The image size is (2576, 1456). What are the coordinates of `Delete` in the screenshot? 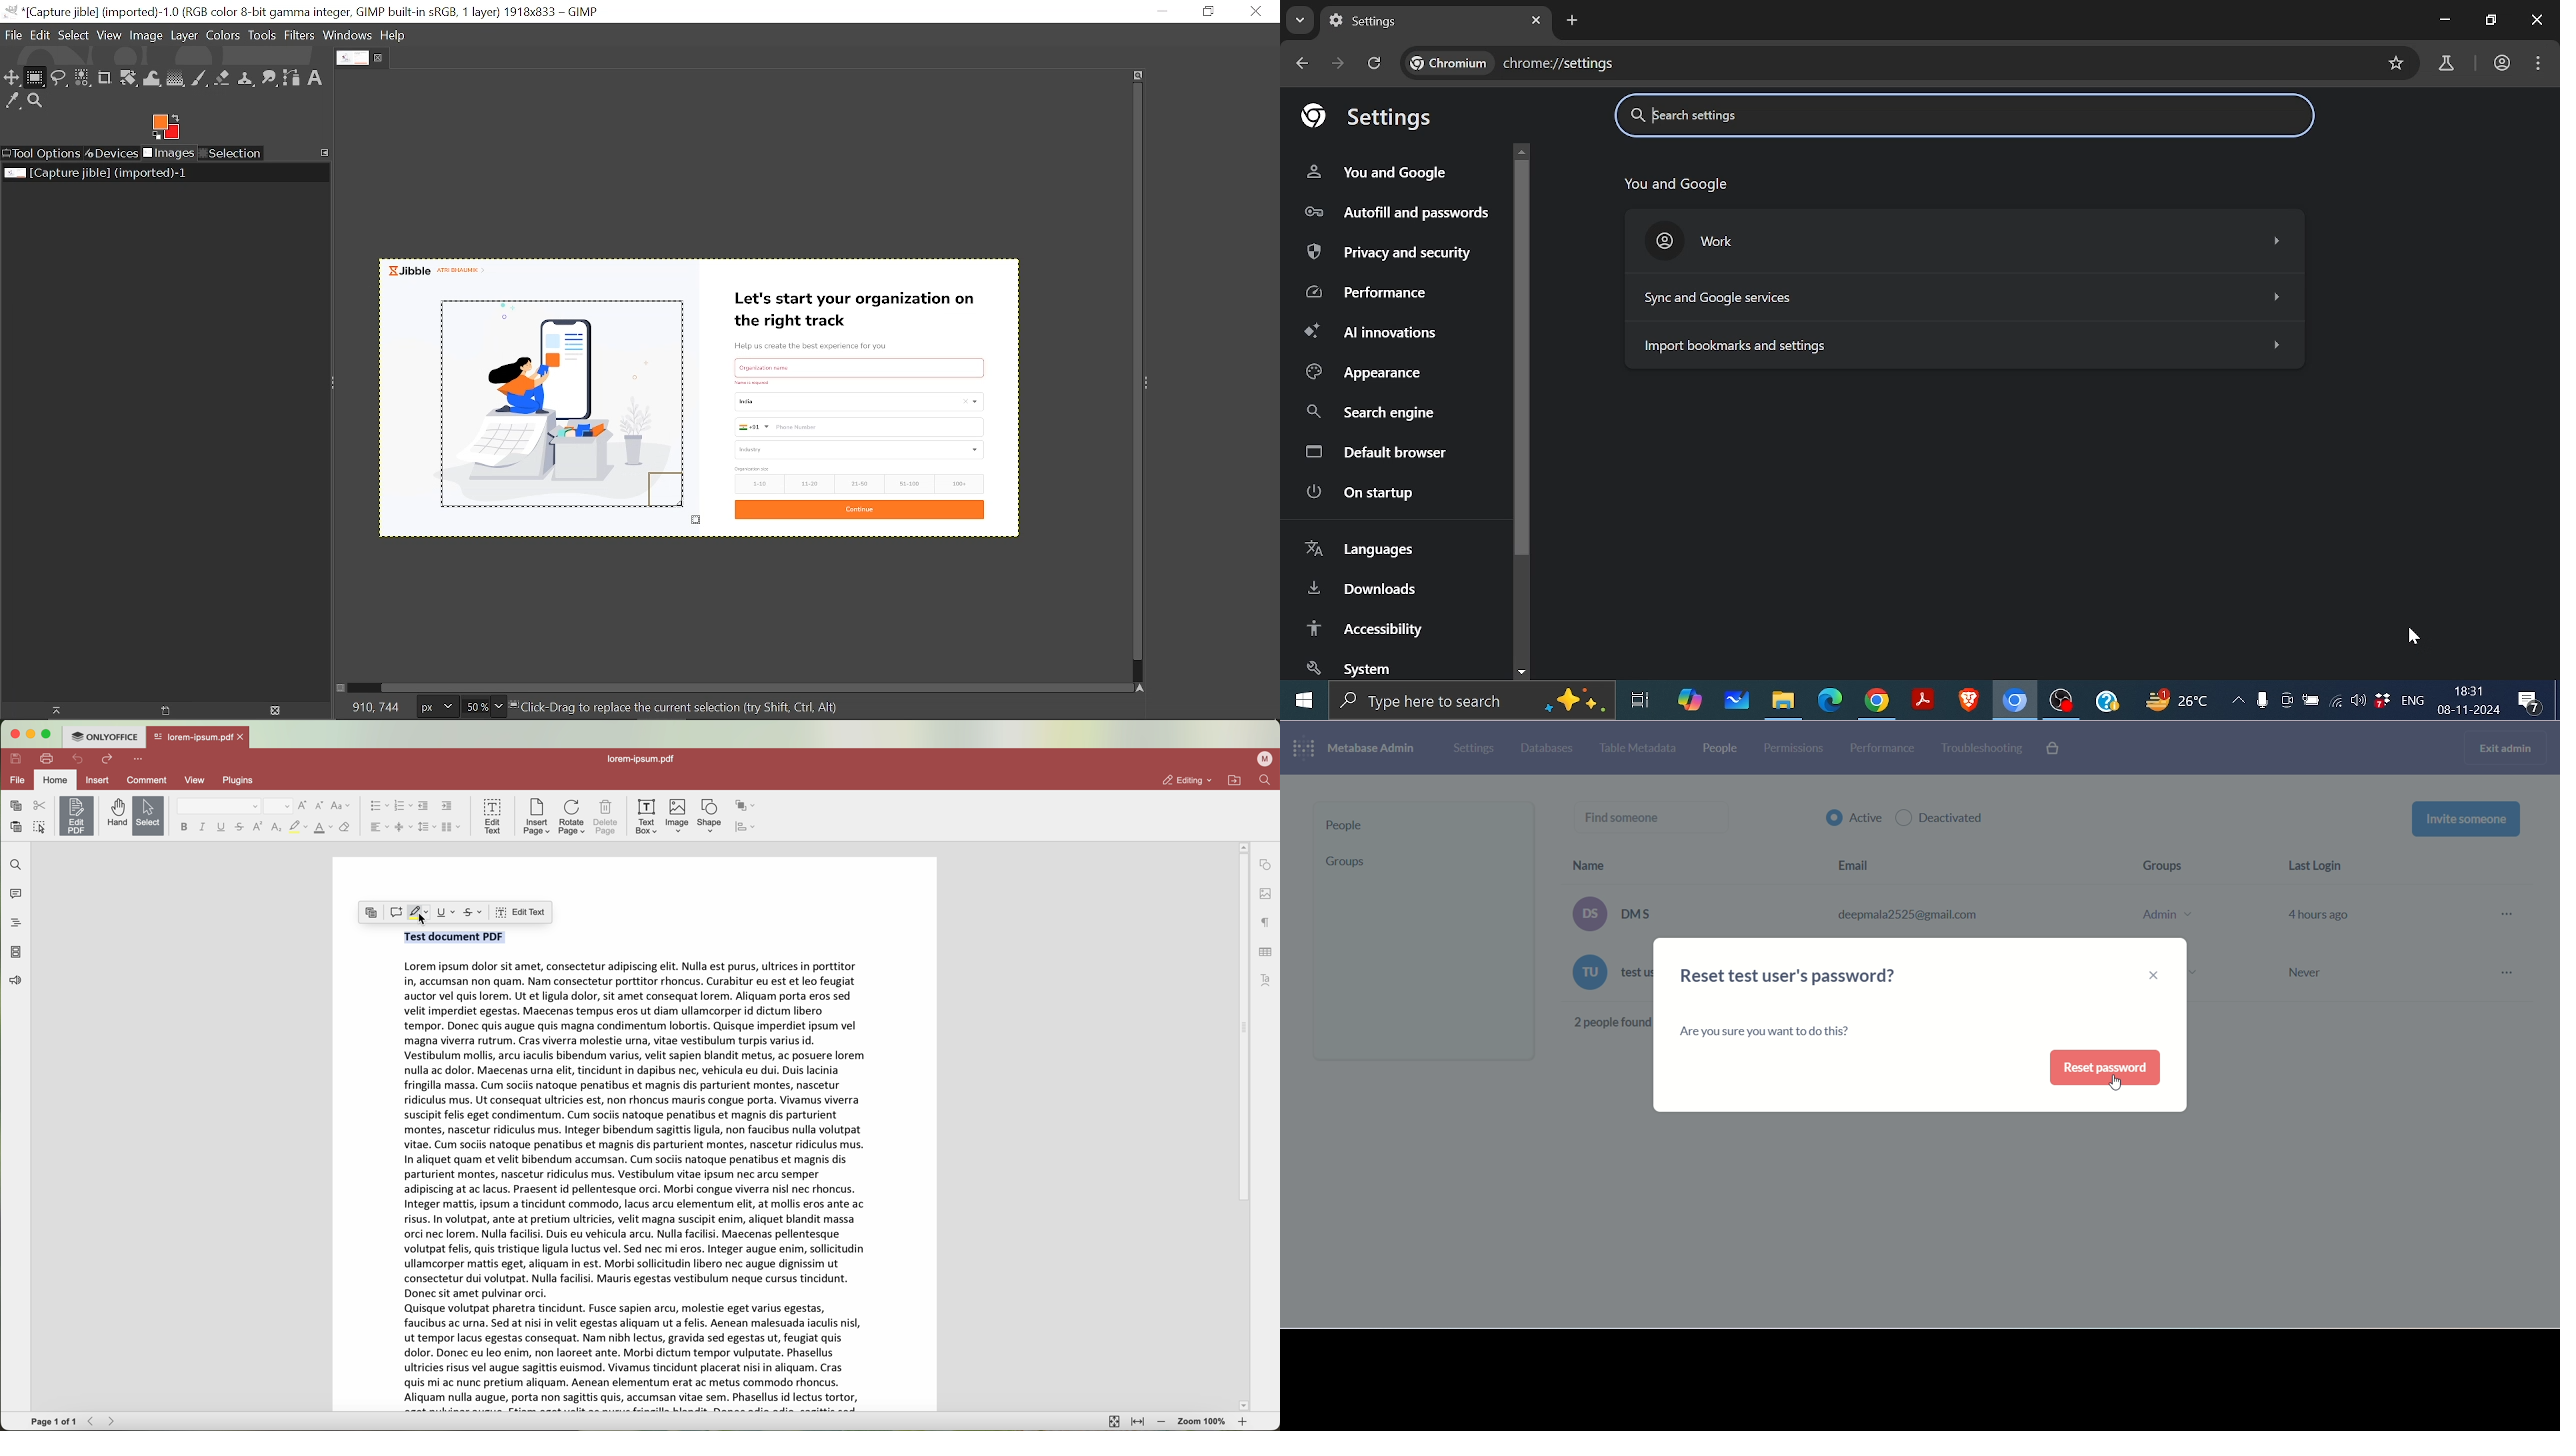 It's located at (275, 710).